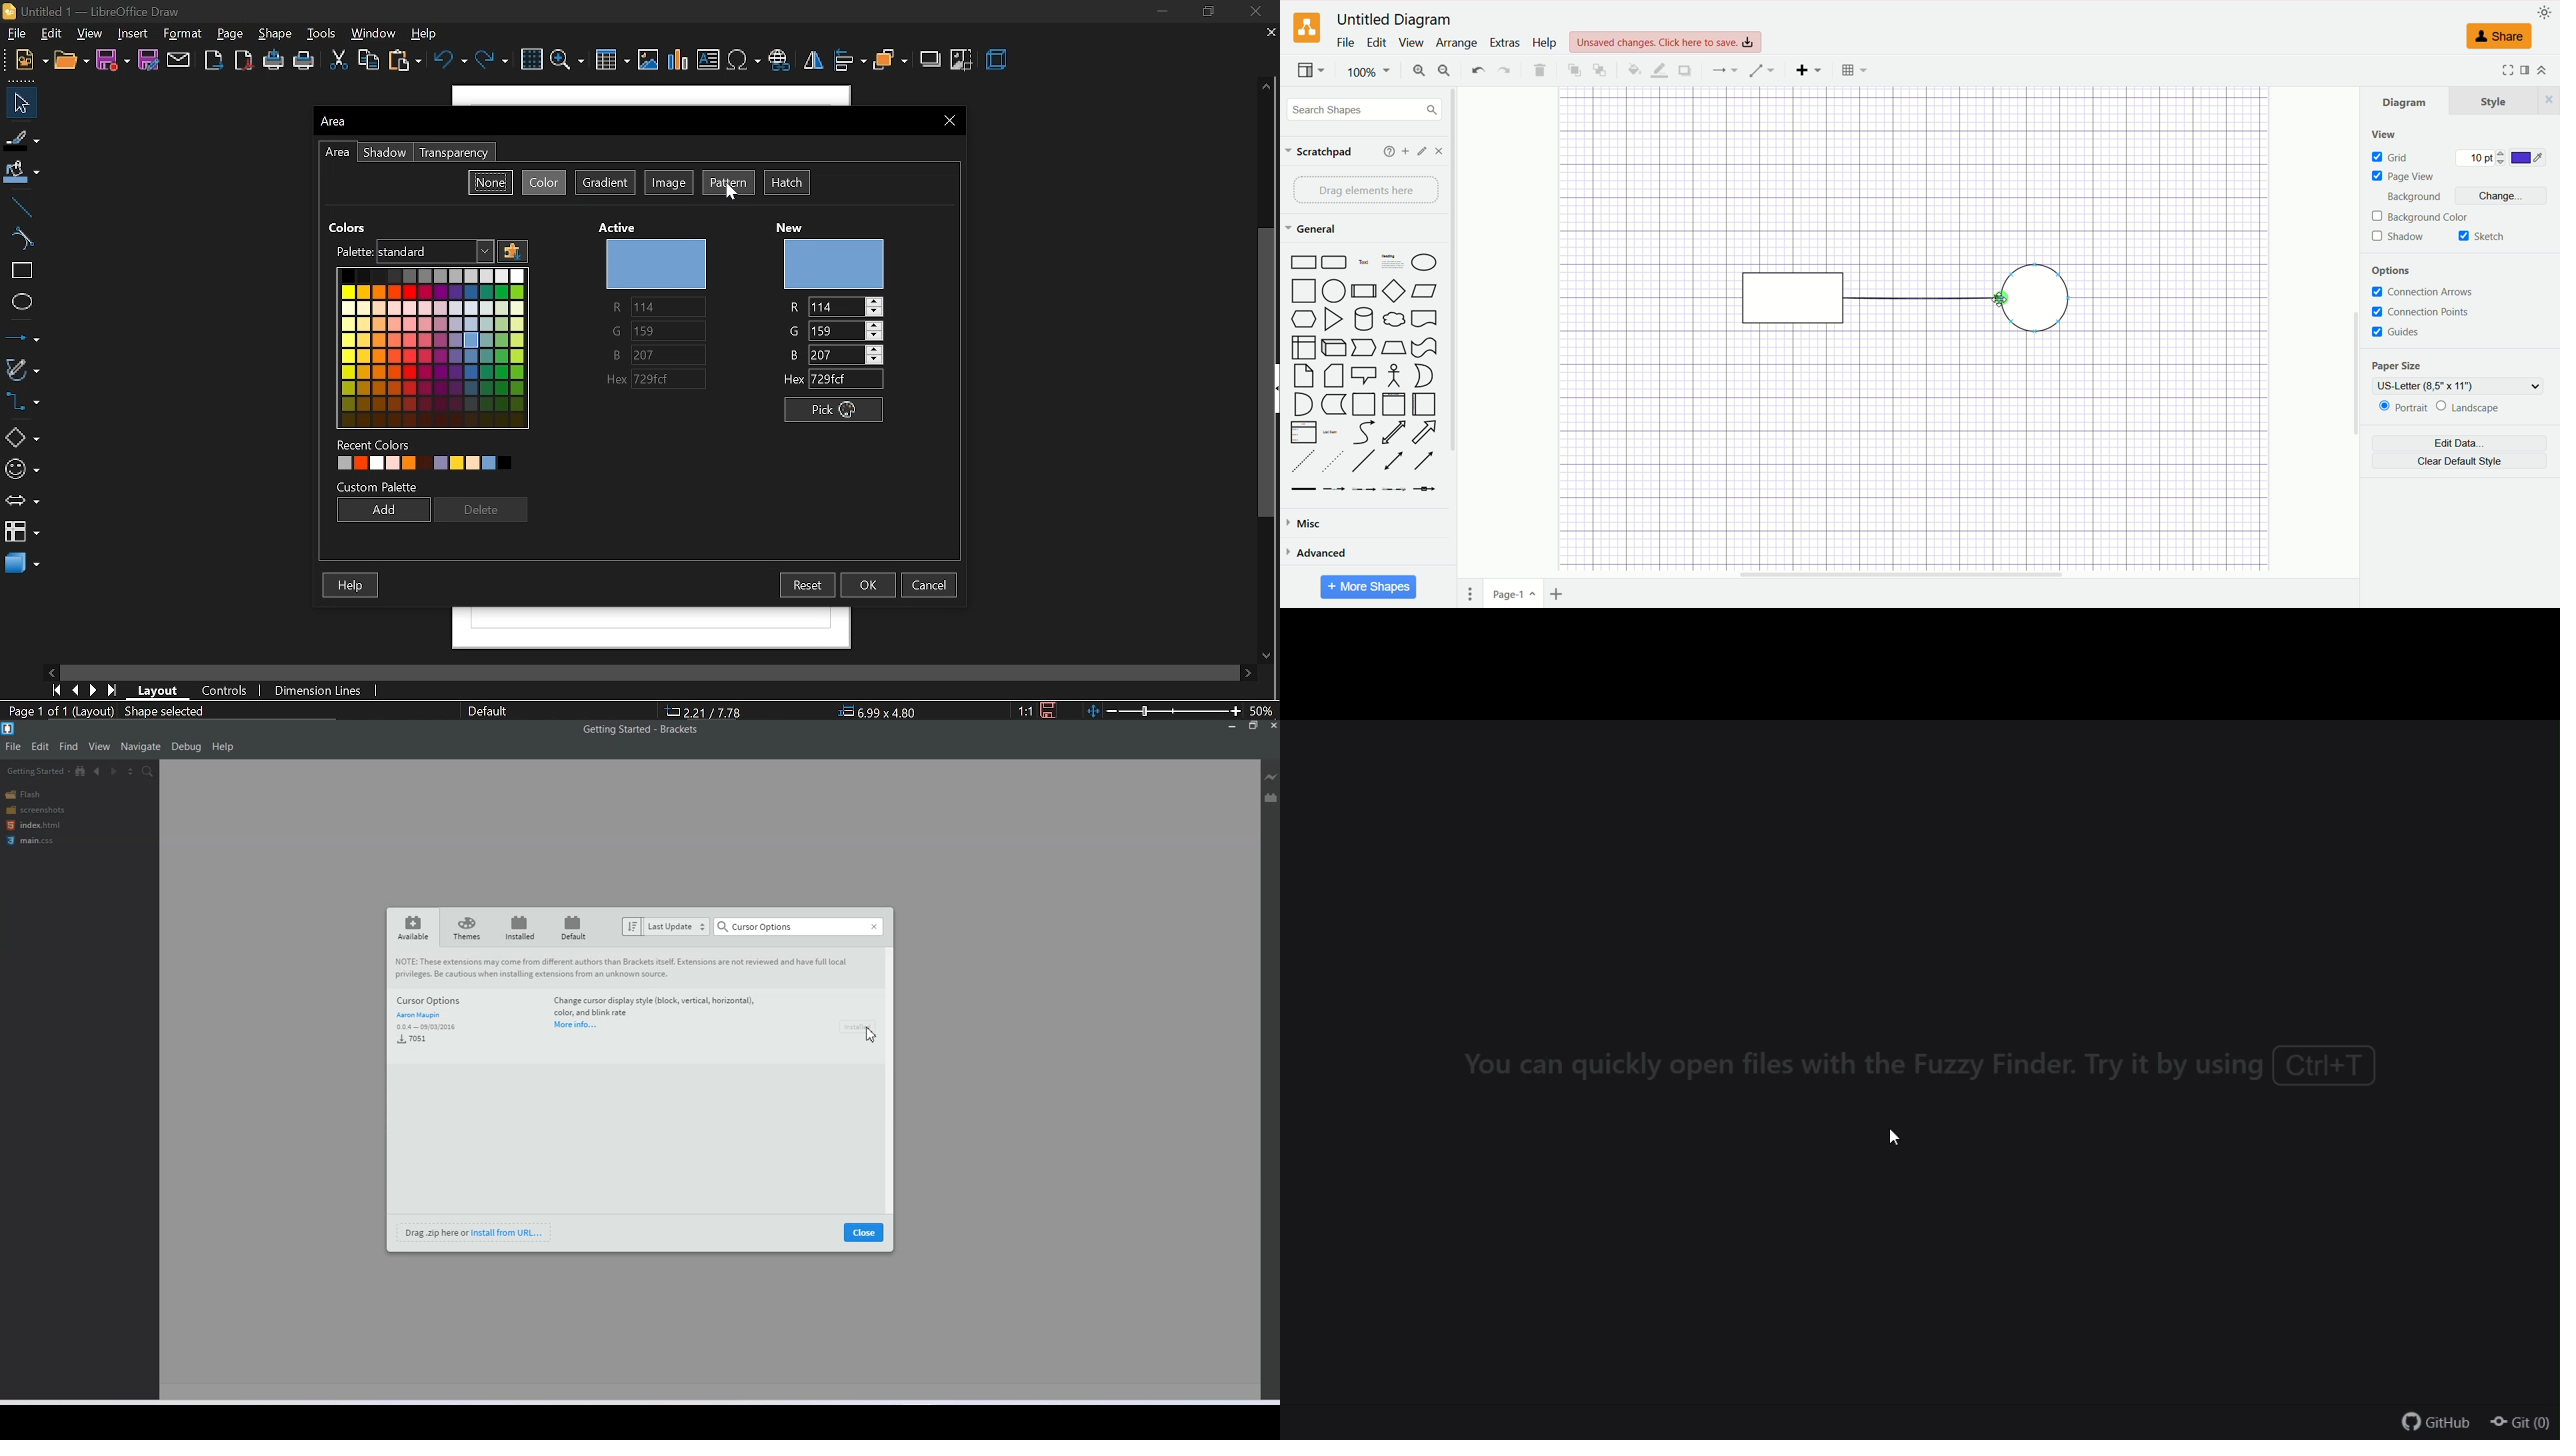 This screenshot has width=2576, height=1456. What do you see at coordinates (1387, 151) in the screenshot?
I see `help` at bounding box center [1387, 151].